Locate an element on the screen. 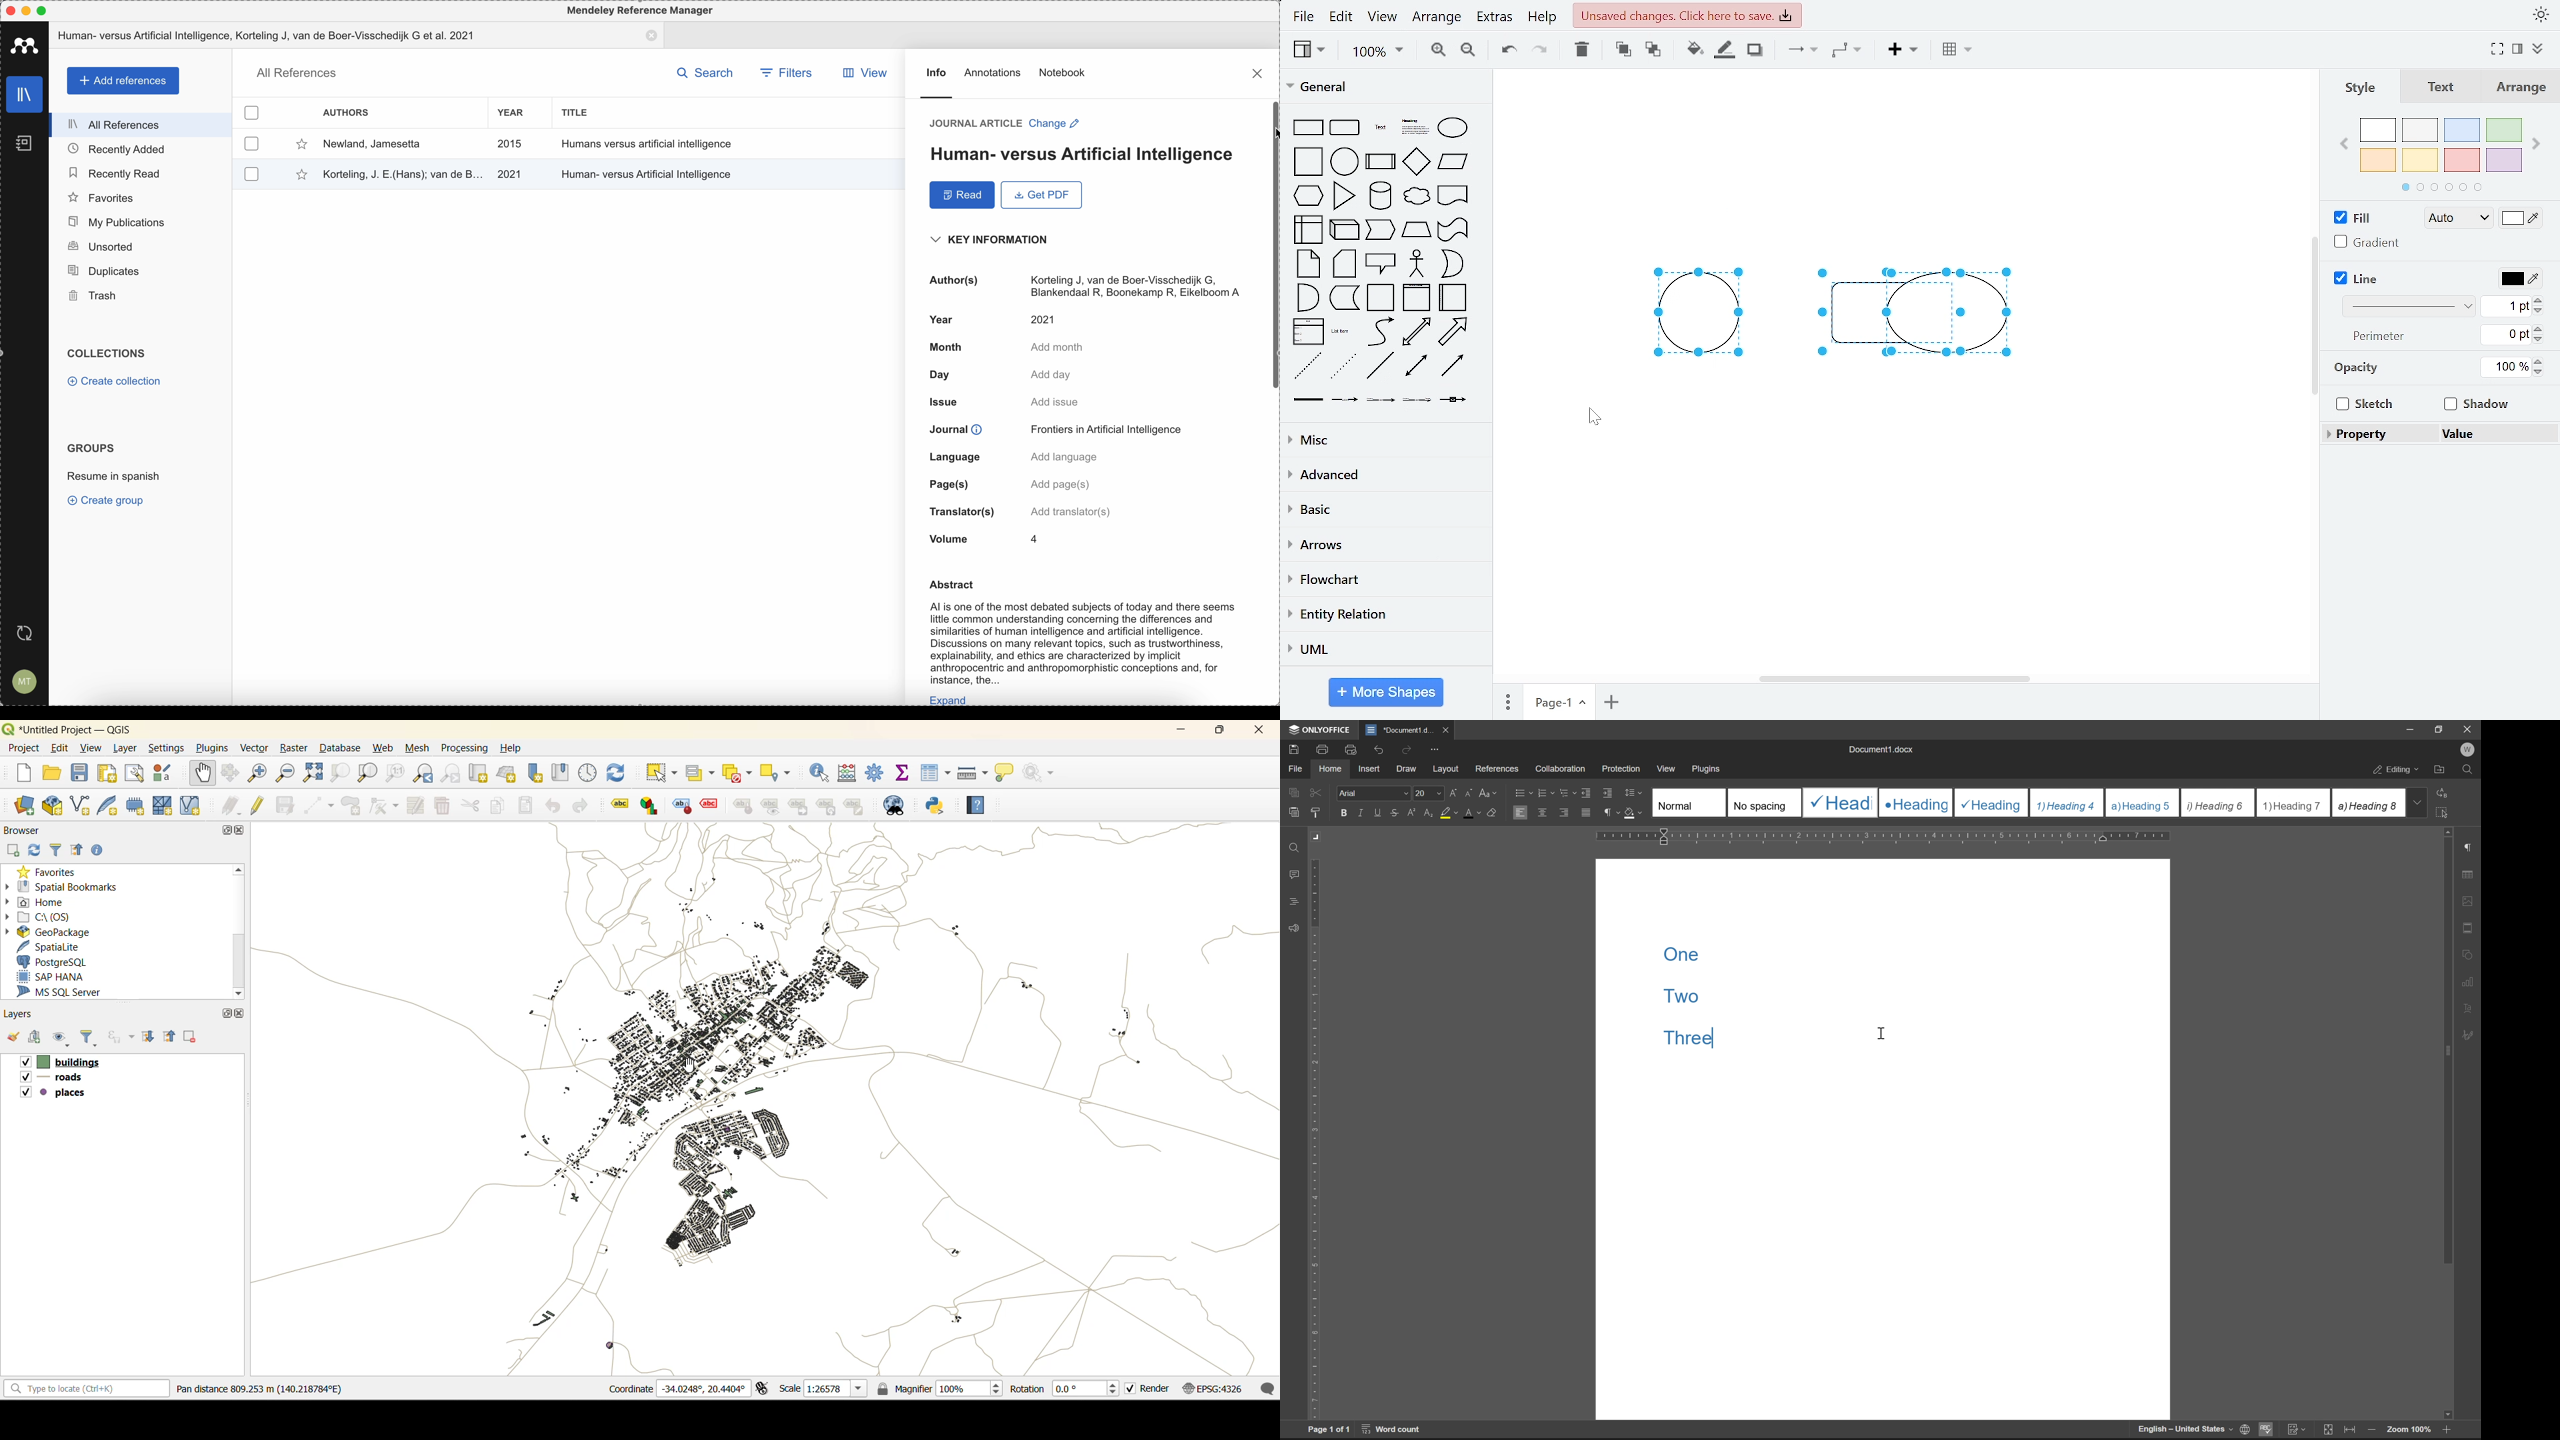 The height and width of the screenshot is (1456, 2576). Humans versus artificial intelligence is located at coordinates (648, 144).